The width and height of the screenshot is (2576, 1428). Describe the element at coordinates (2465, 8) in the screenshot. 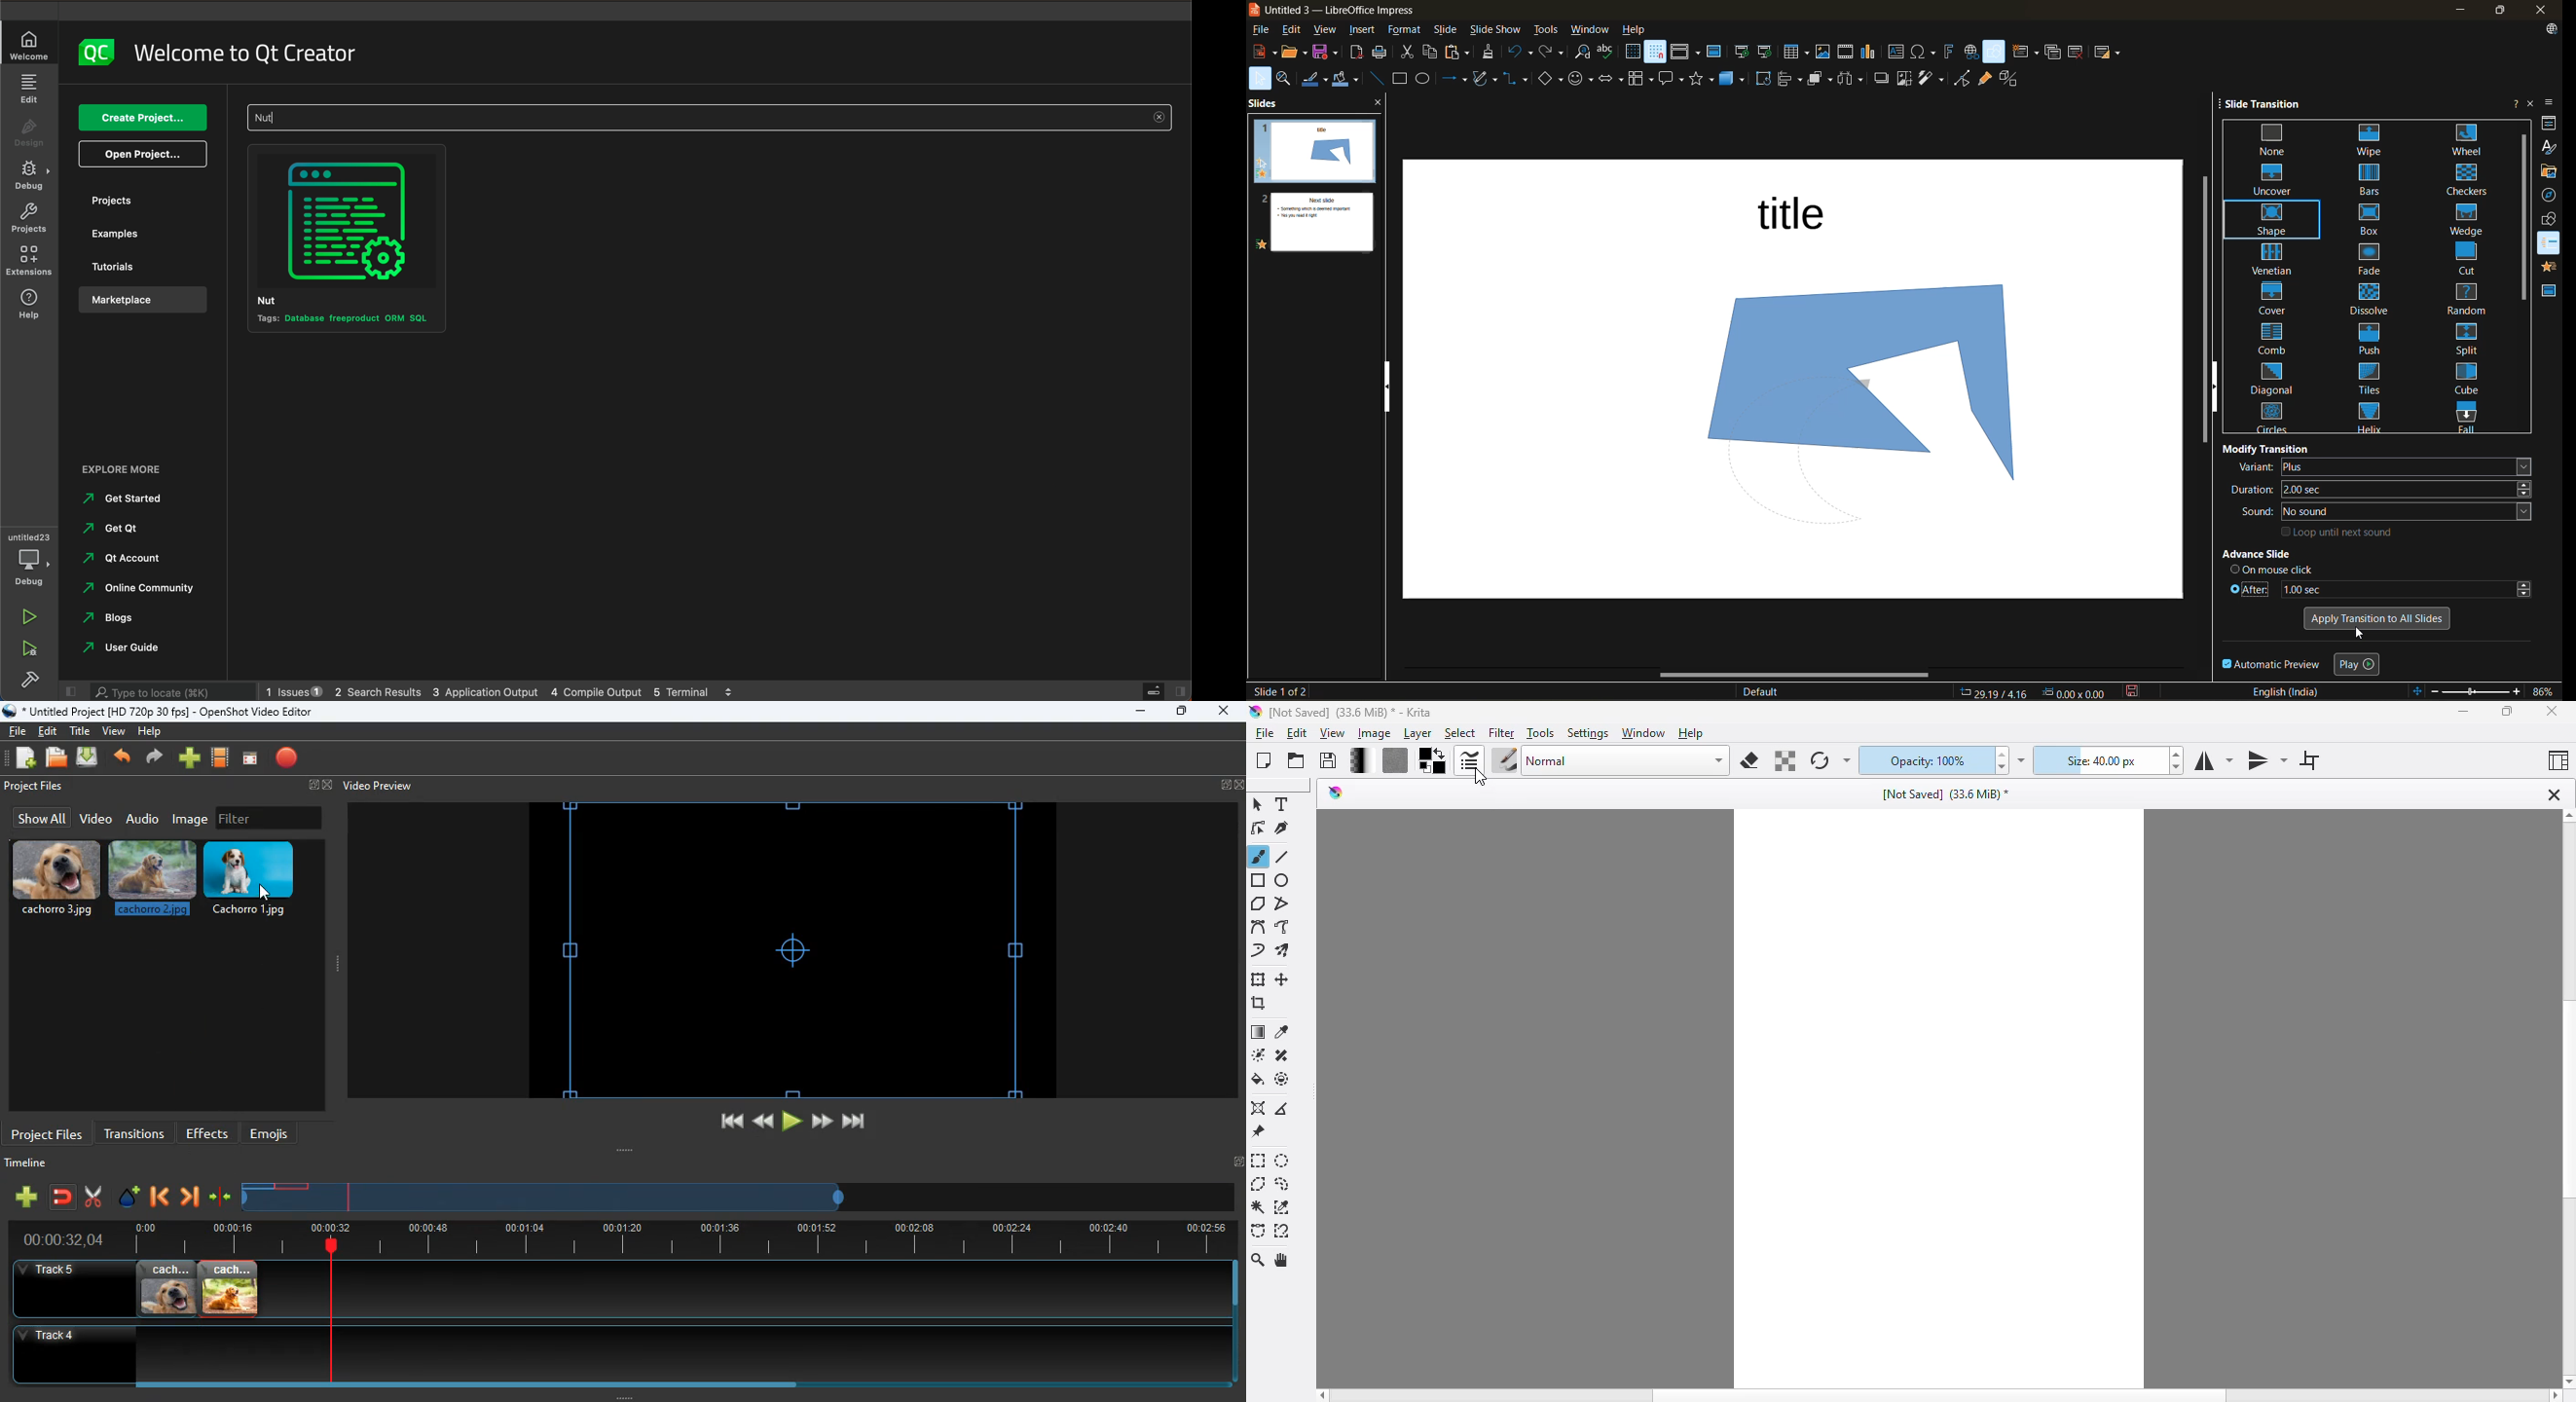

I see `minimize` at that location.